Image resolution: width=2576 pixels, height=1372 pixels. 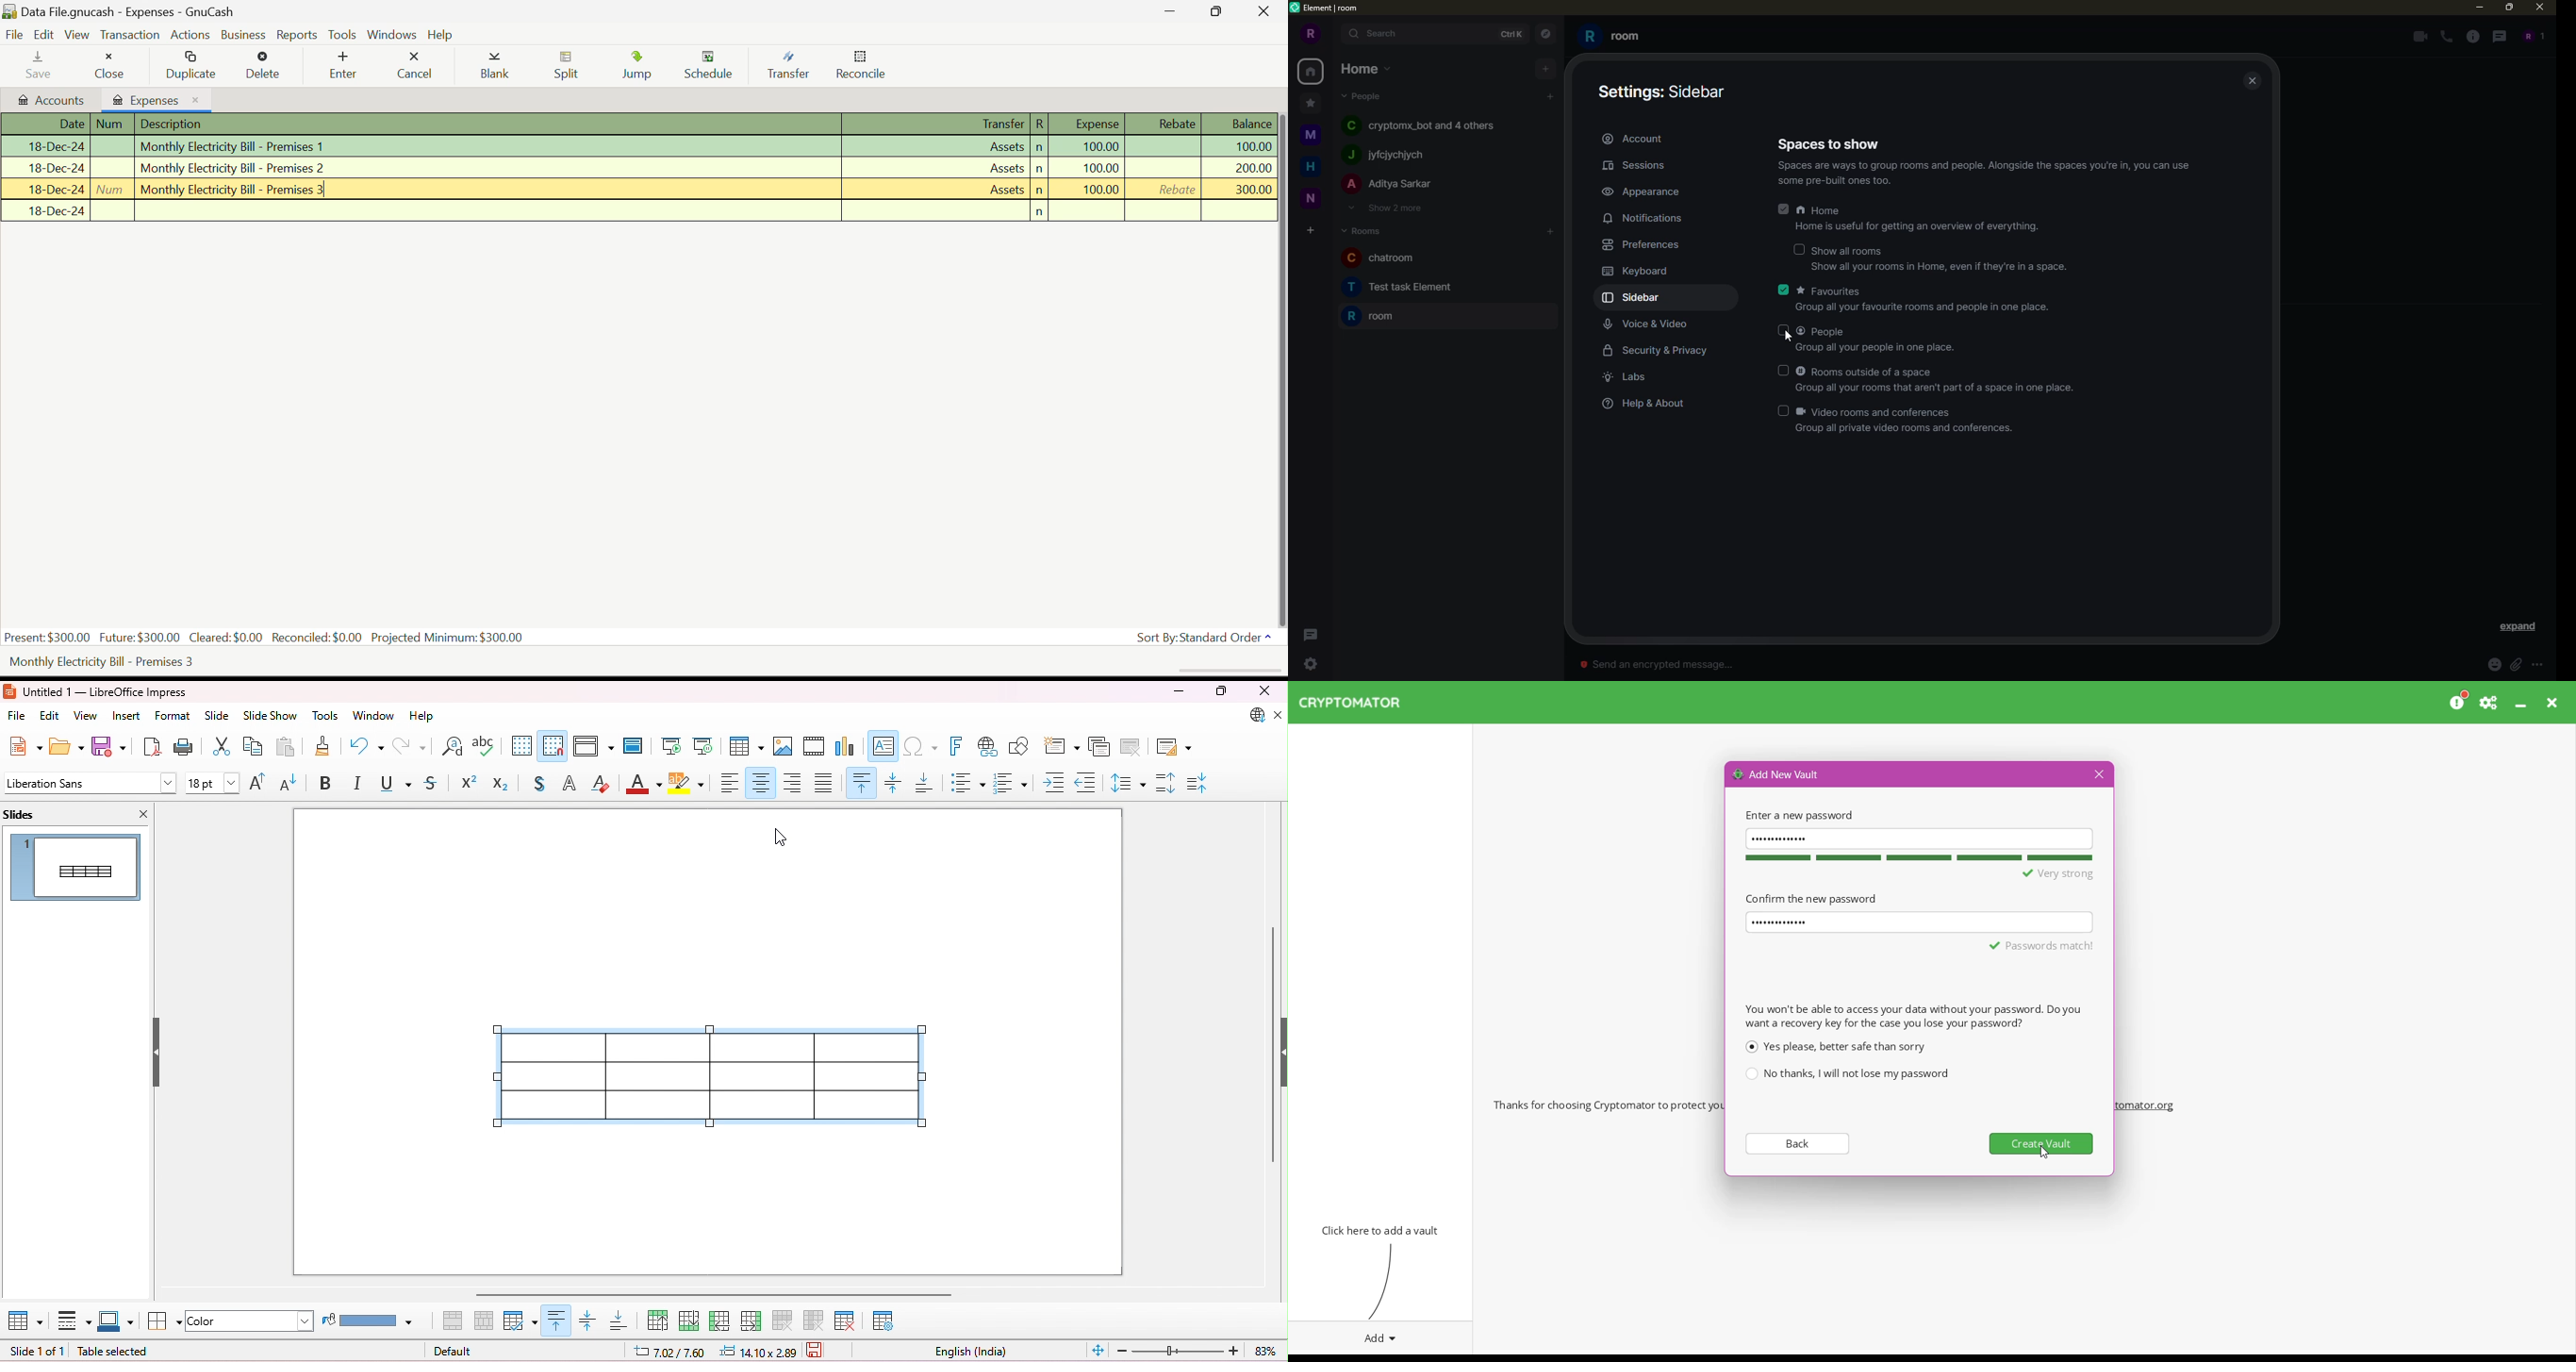 I want to click on italics, so click(x=359, y=783).